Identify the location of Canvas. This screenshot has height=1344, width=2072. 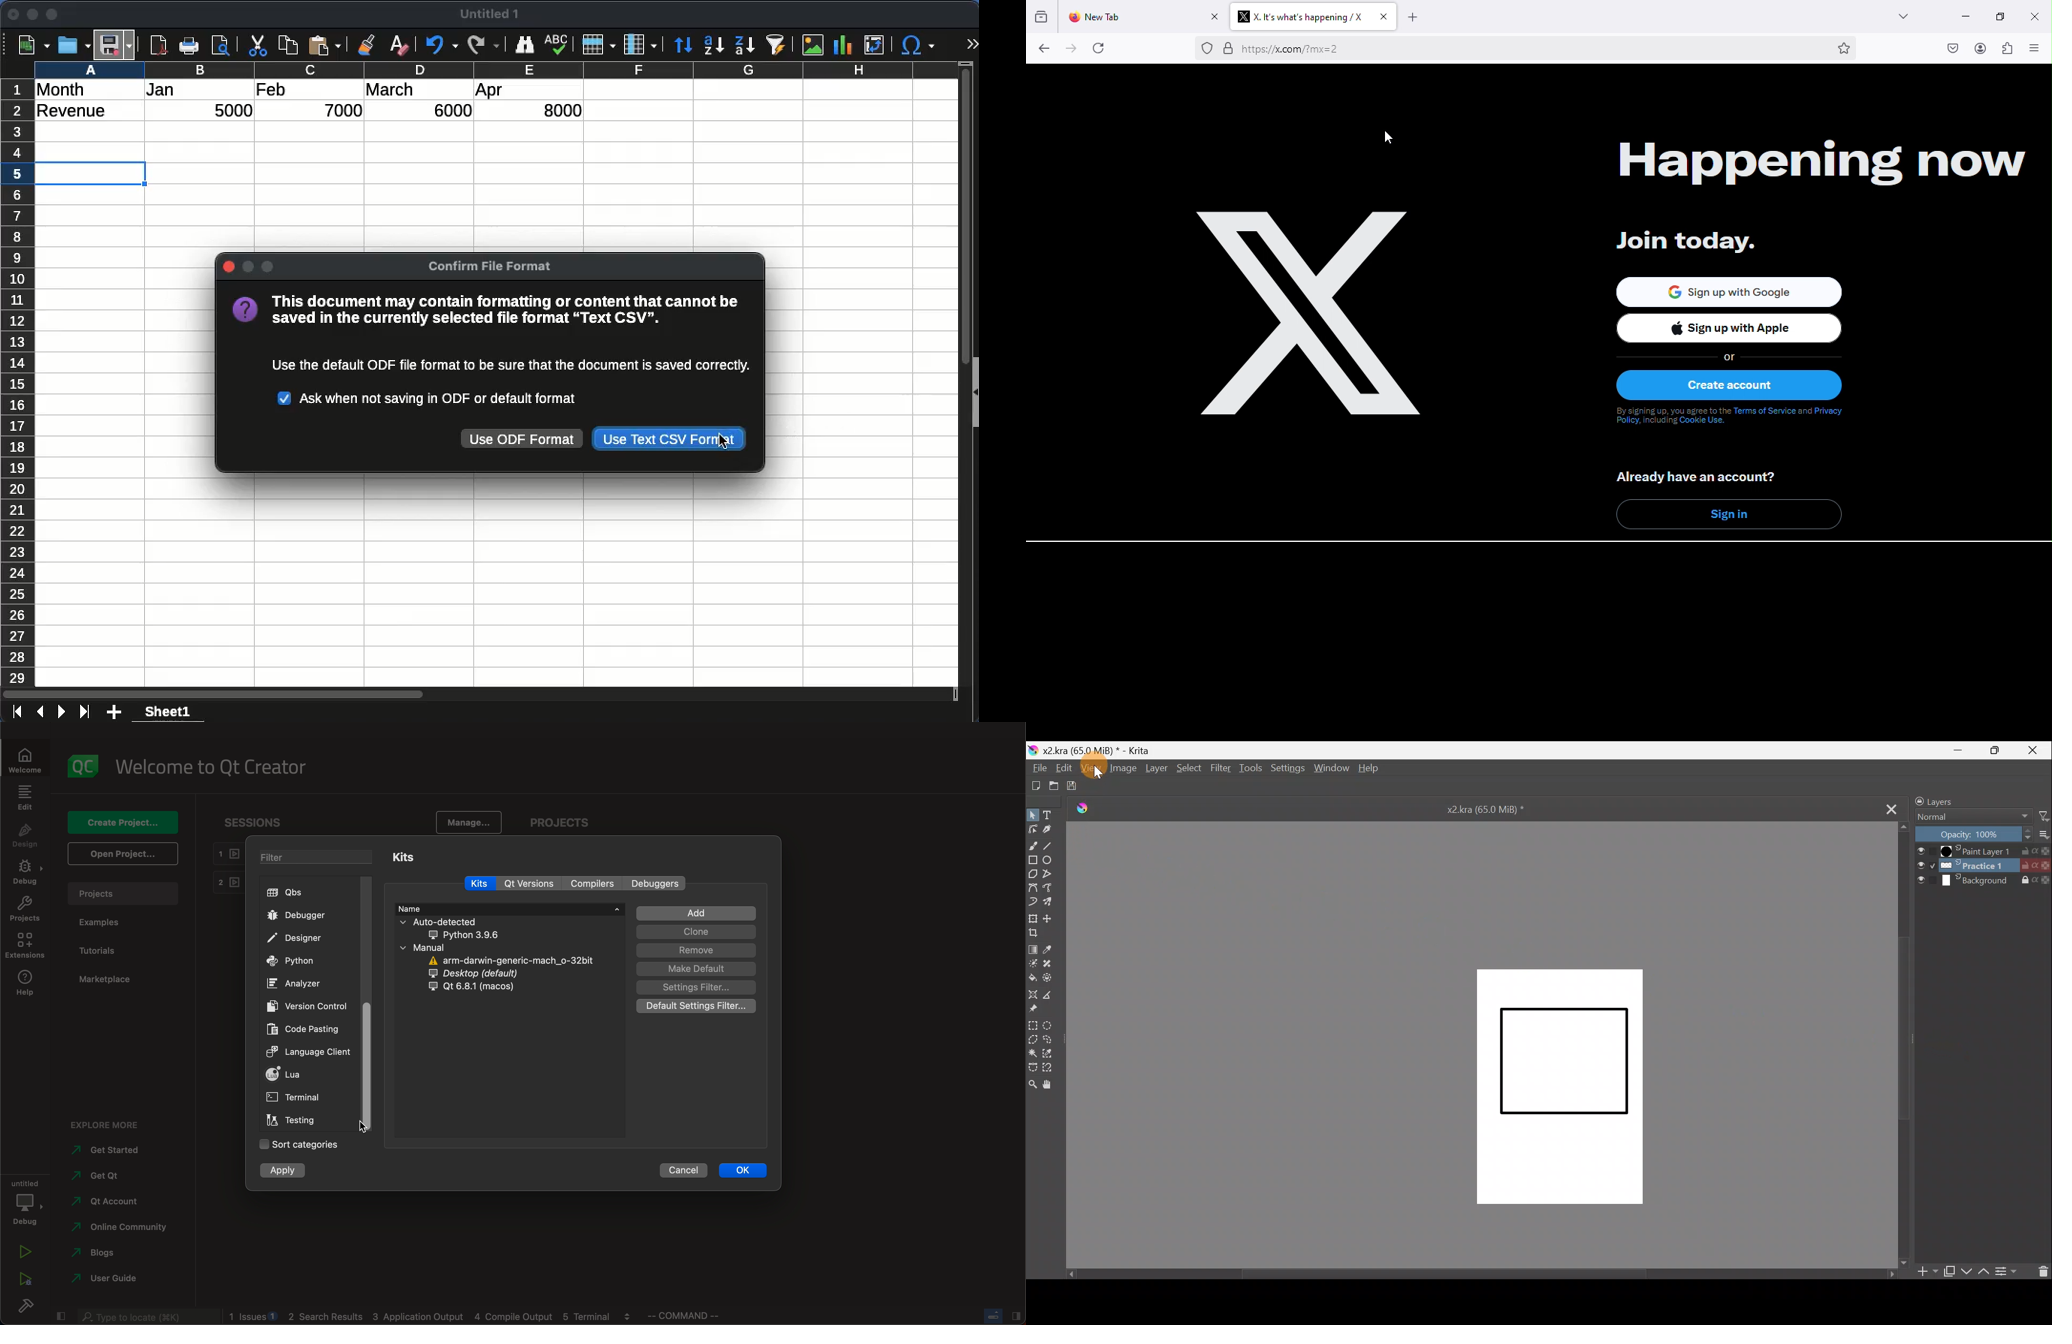
(1559, 1086).